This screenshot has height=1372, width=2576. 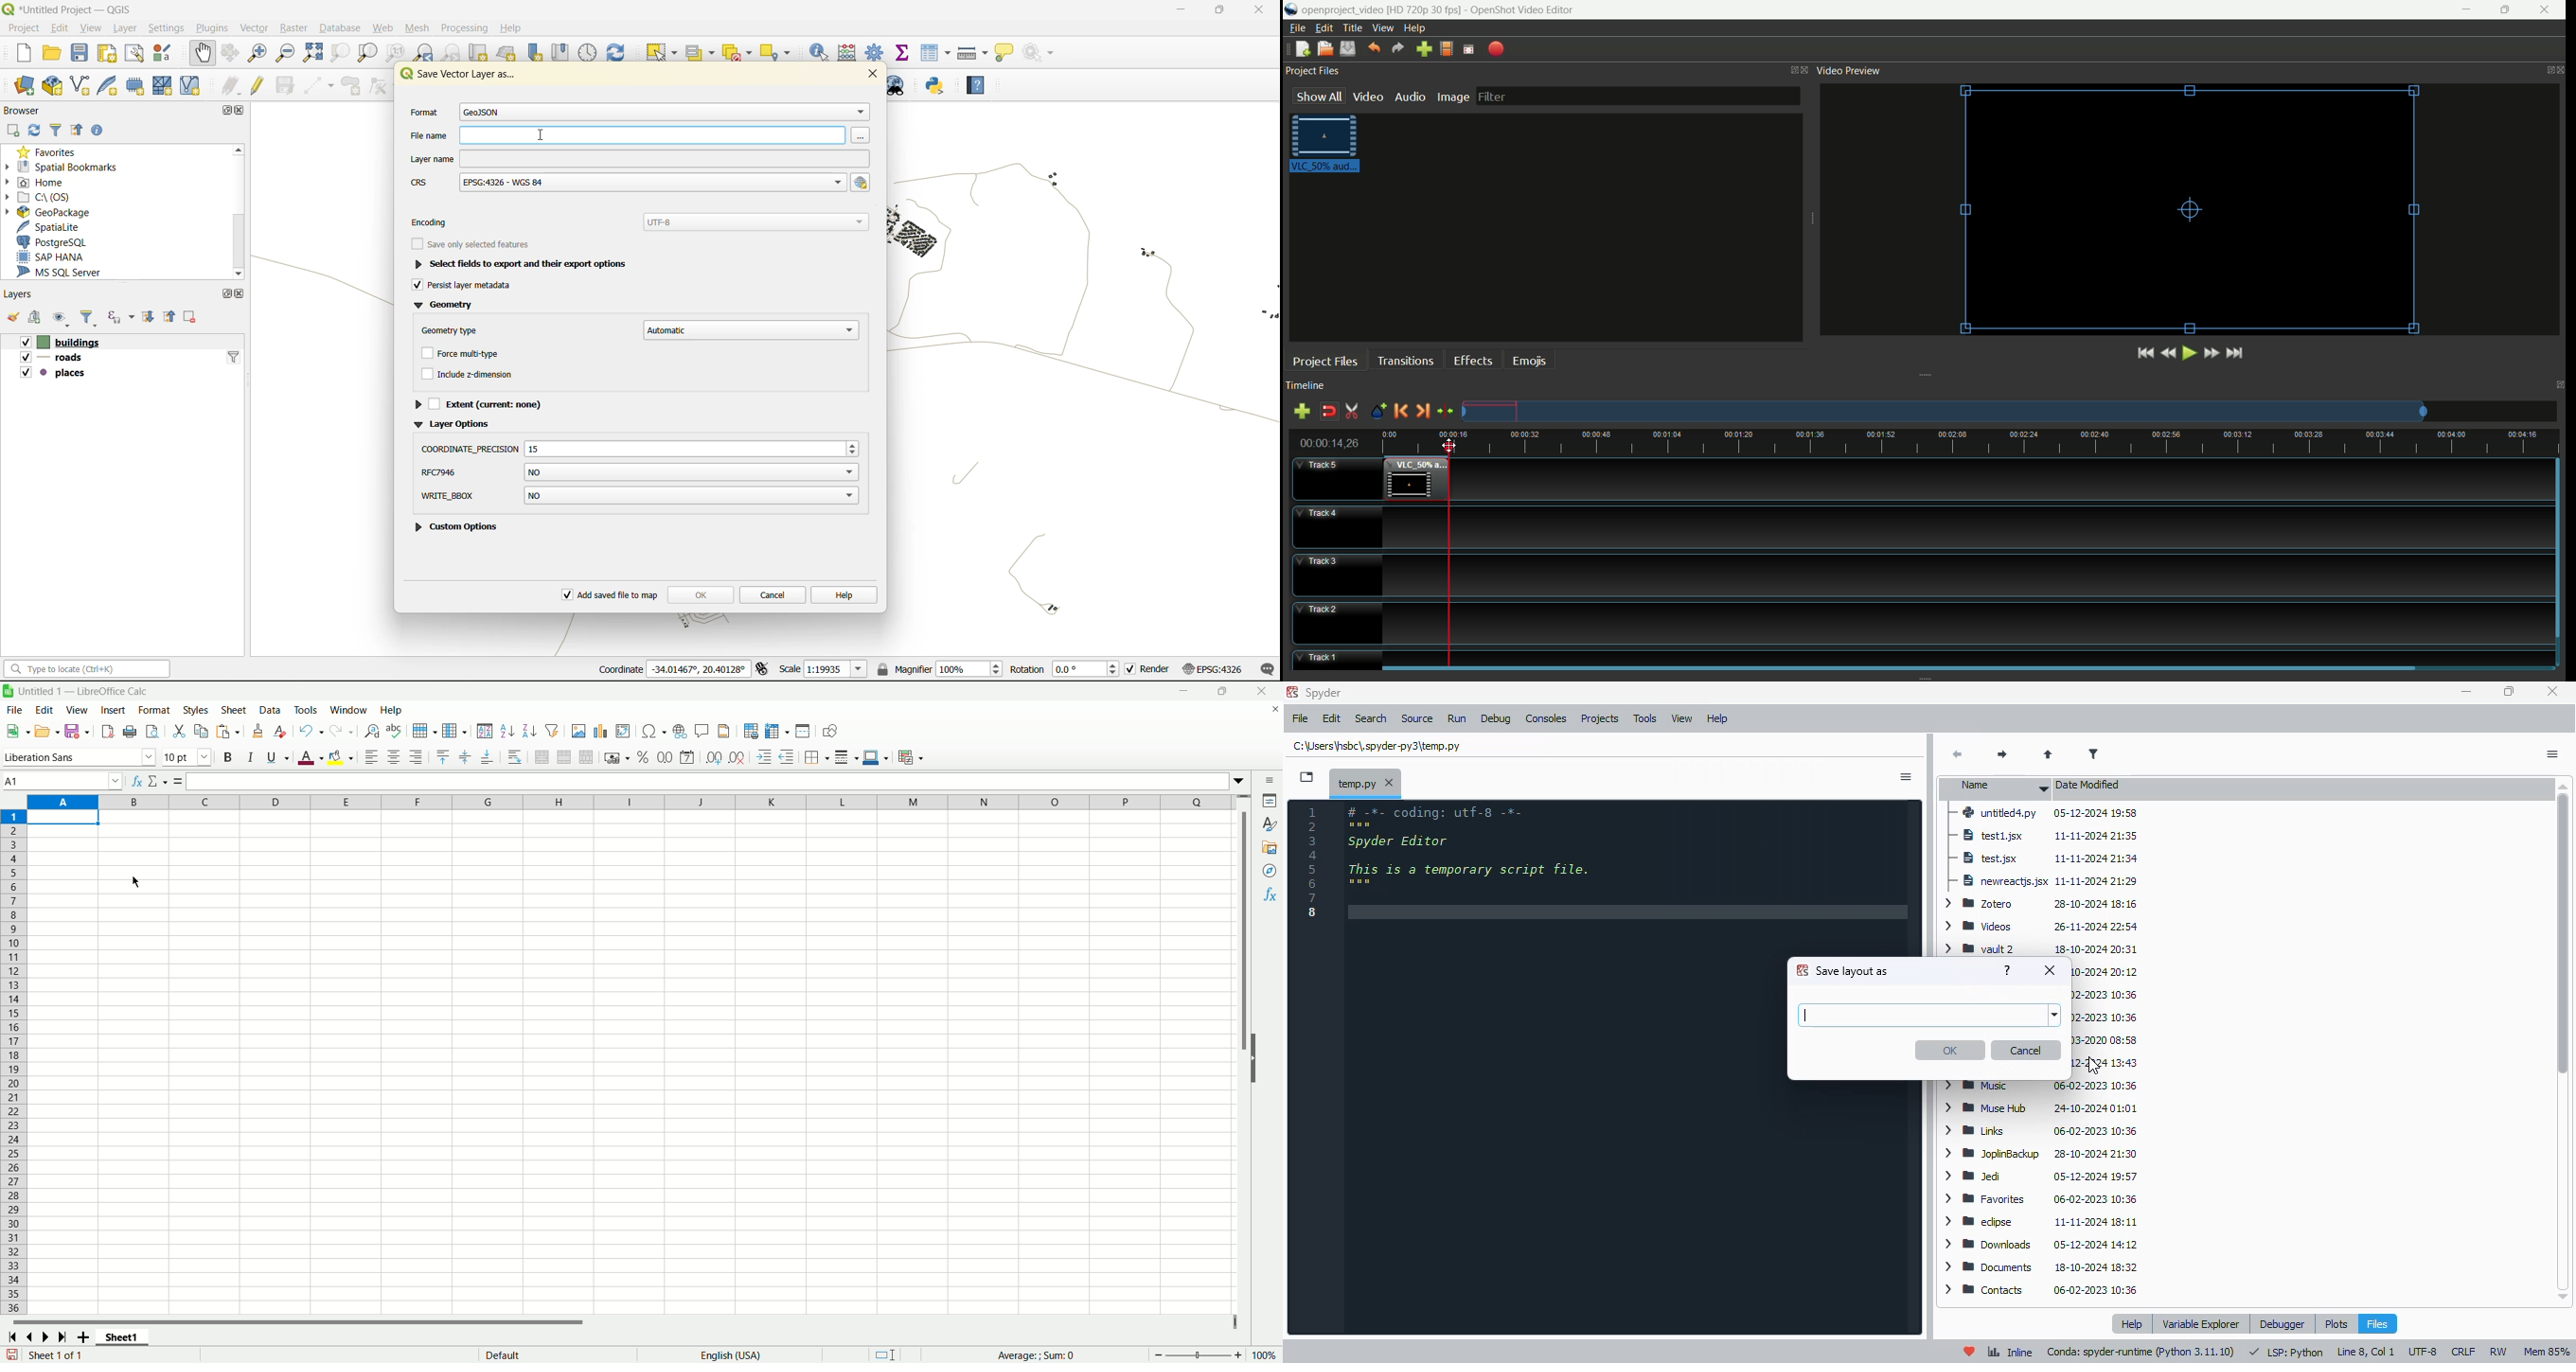 What do you see at coordinates (15, 710) in the screenshot?
I see `file` at bounding box center [15, 710].